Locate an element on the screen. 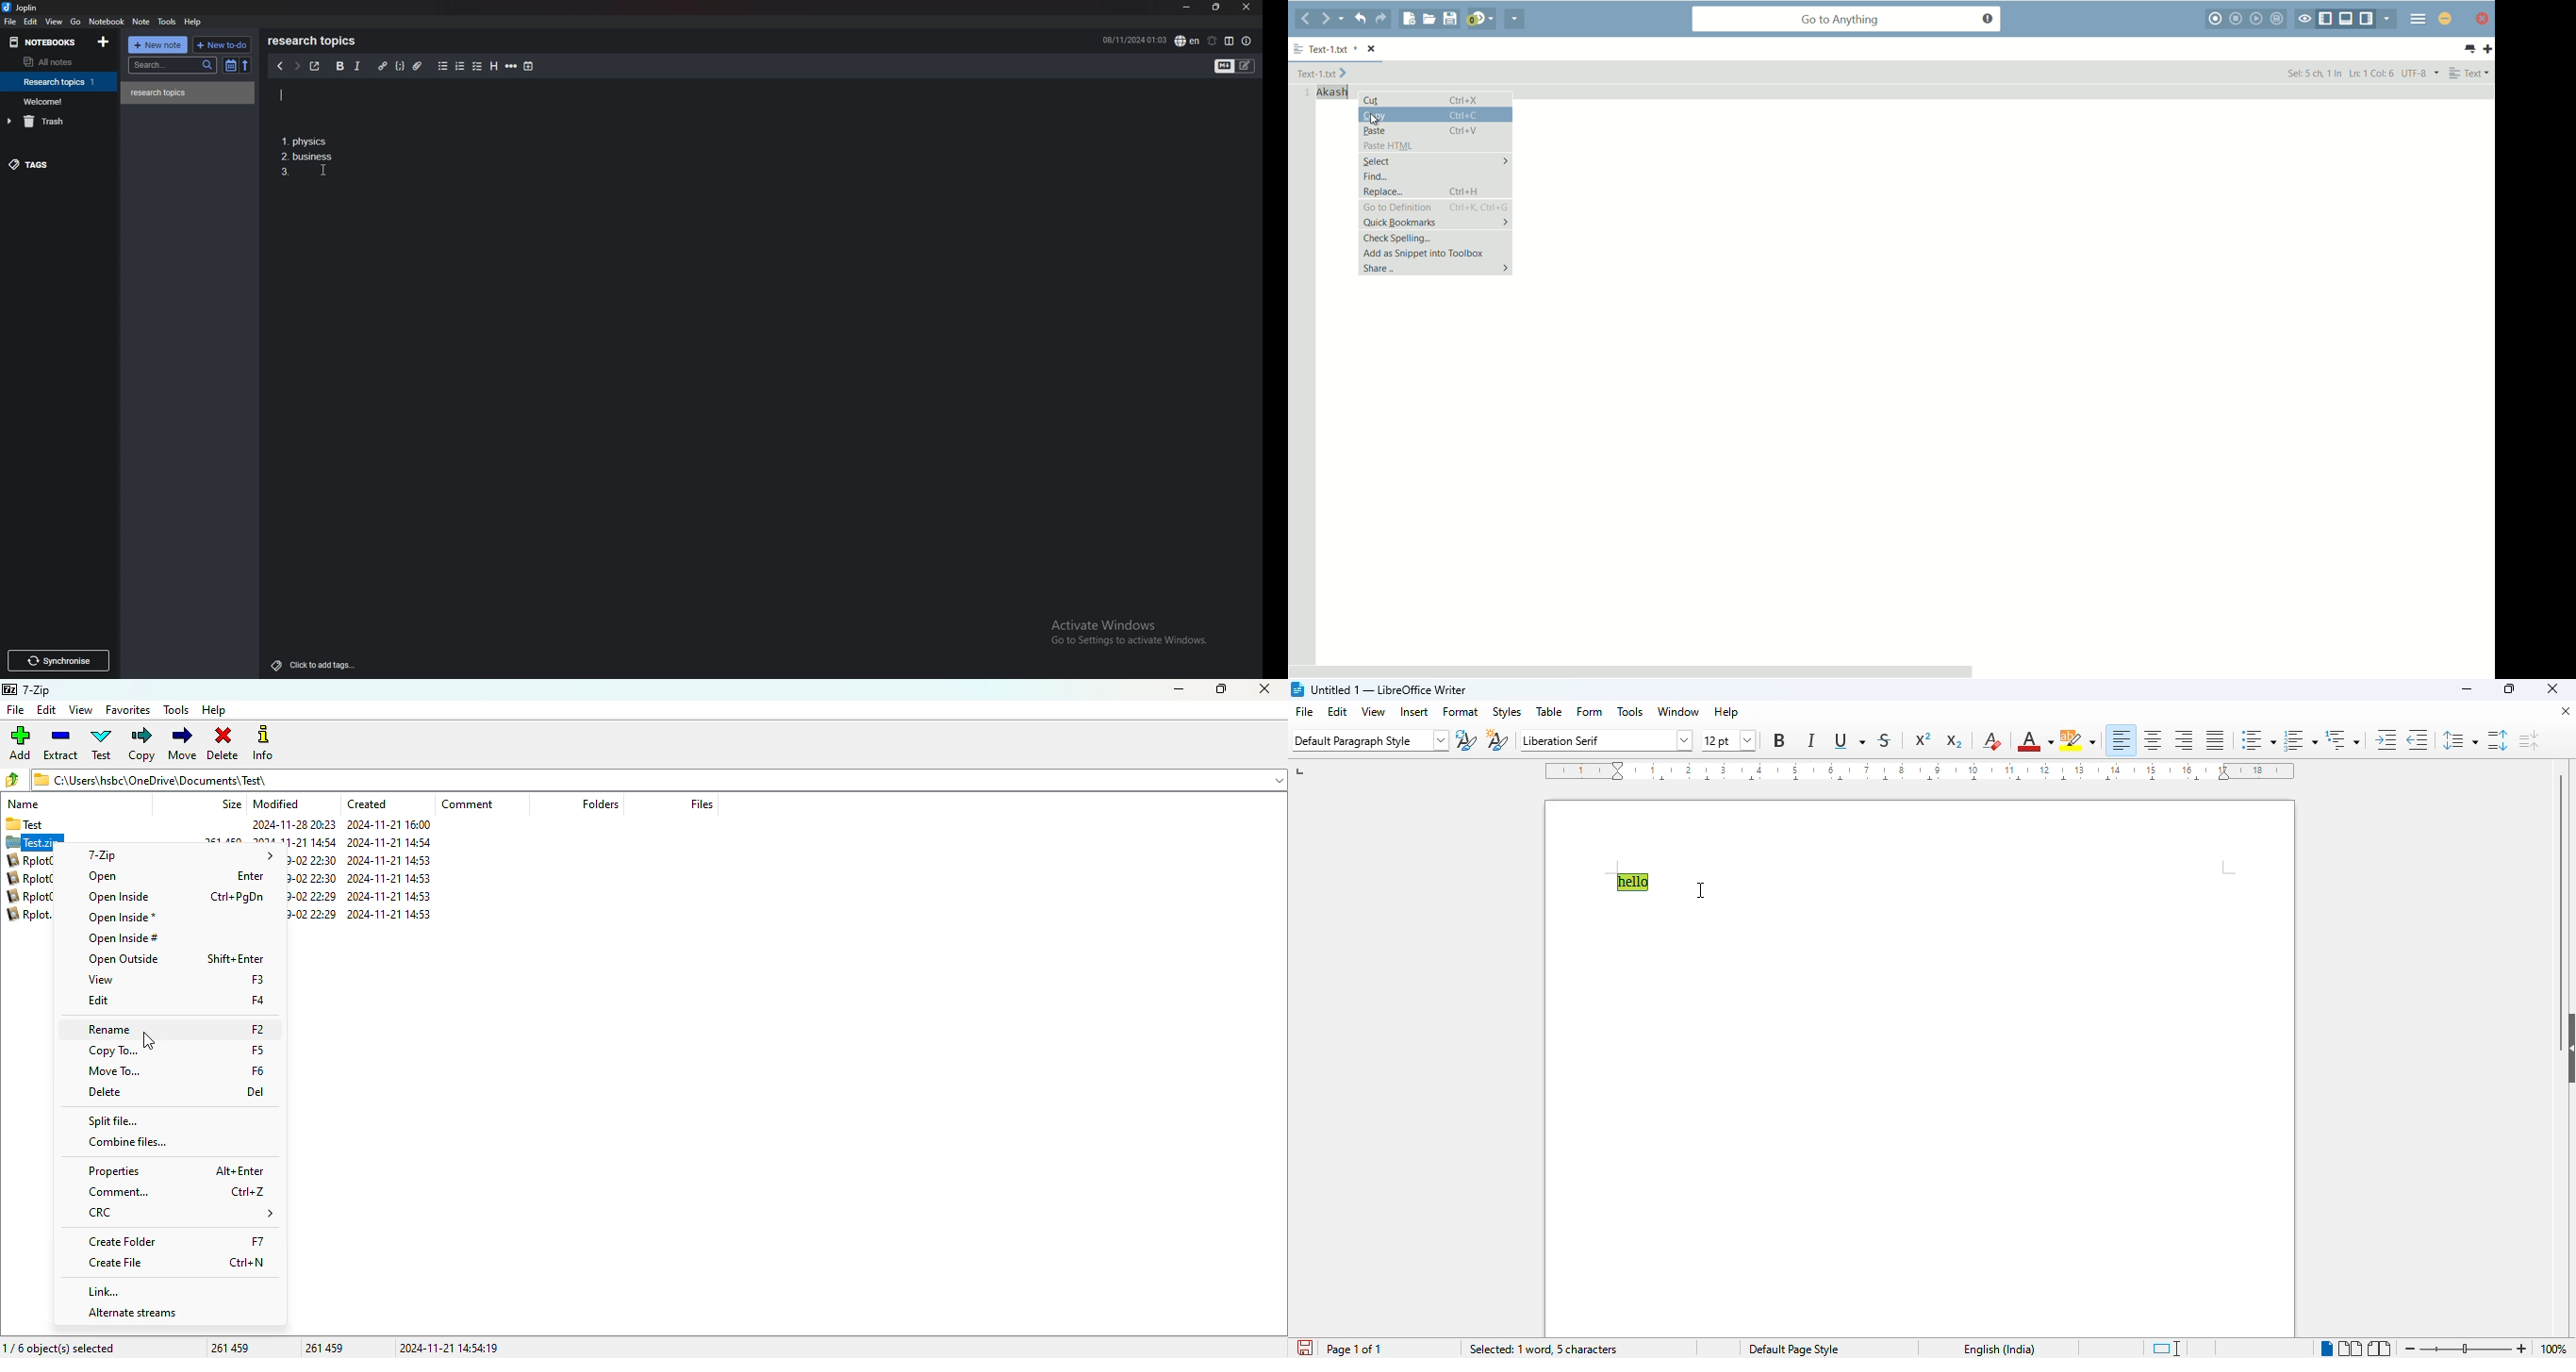  Default Paragraph Style is located at coordinates (1364, 741).